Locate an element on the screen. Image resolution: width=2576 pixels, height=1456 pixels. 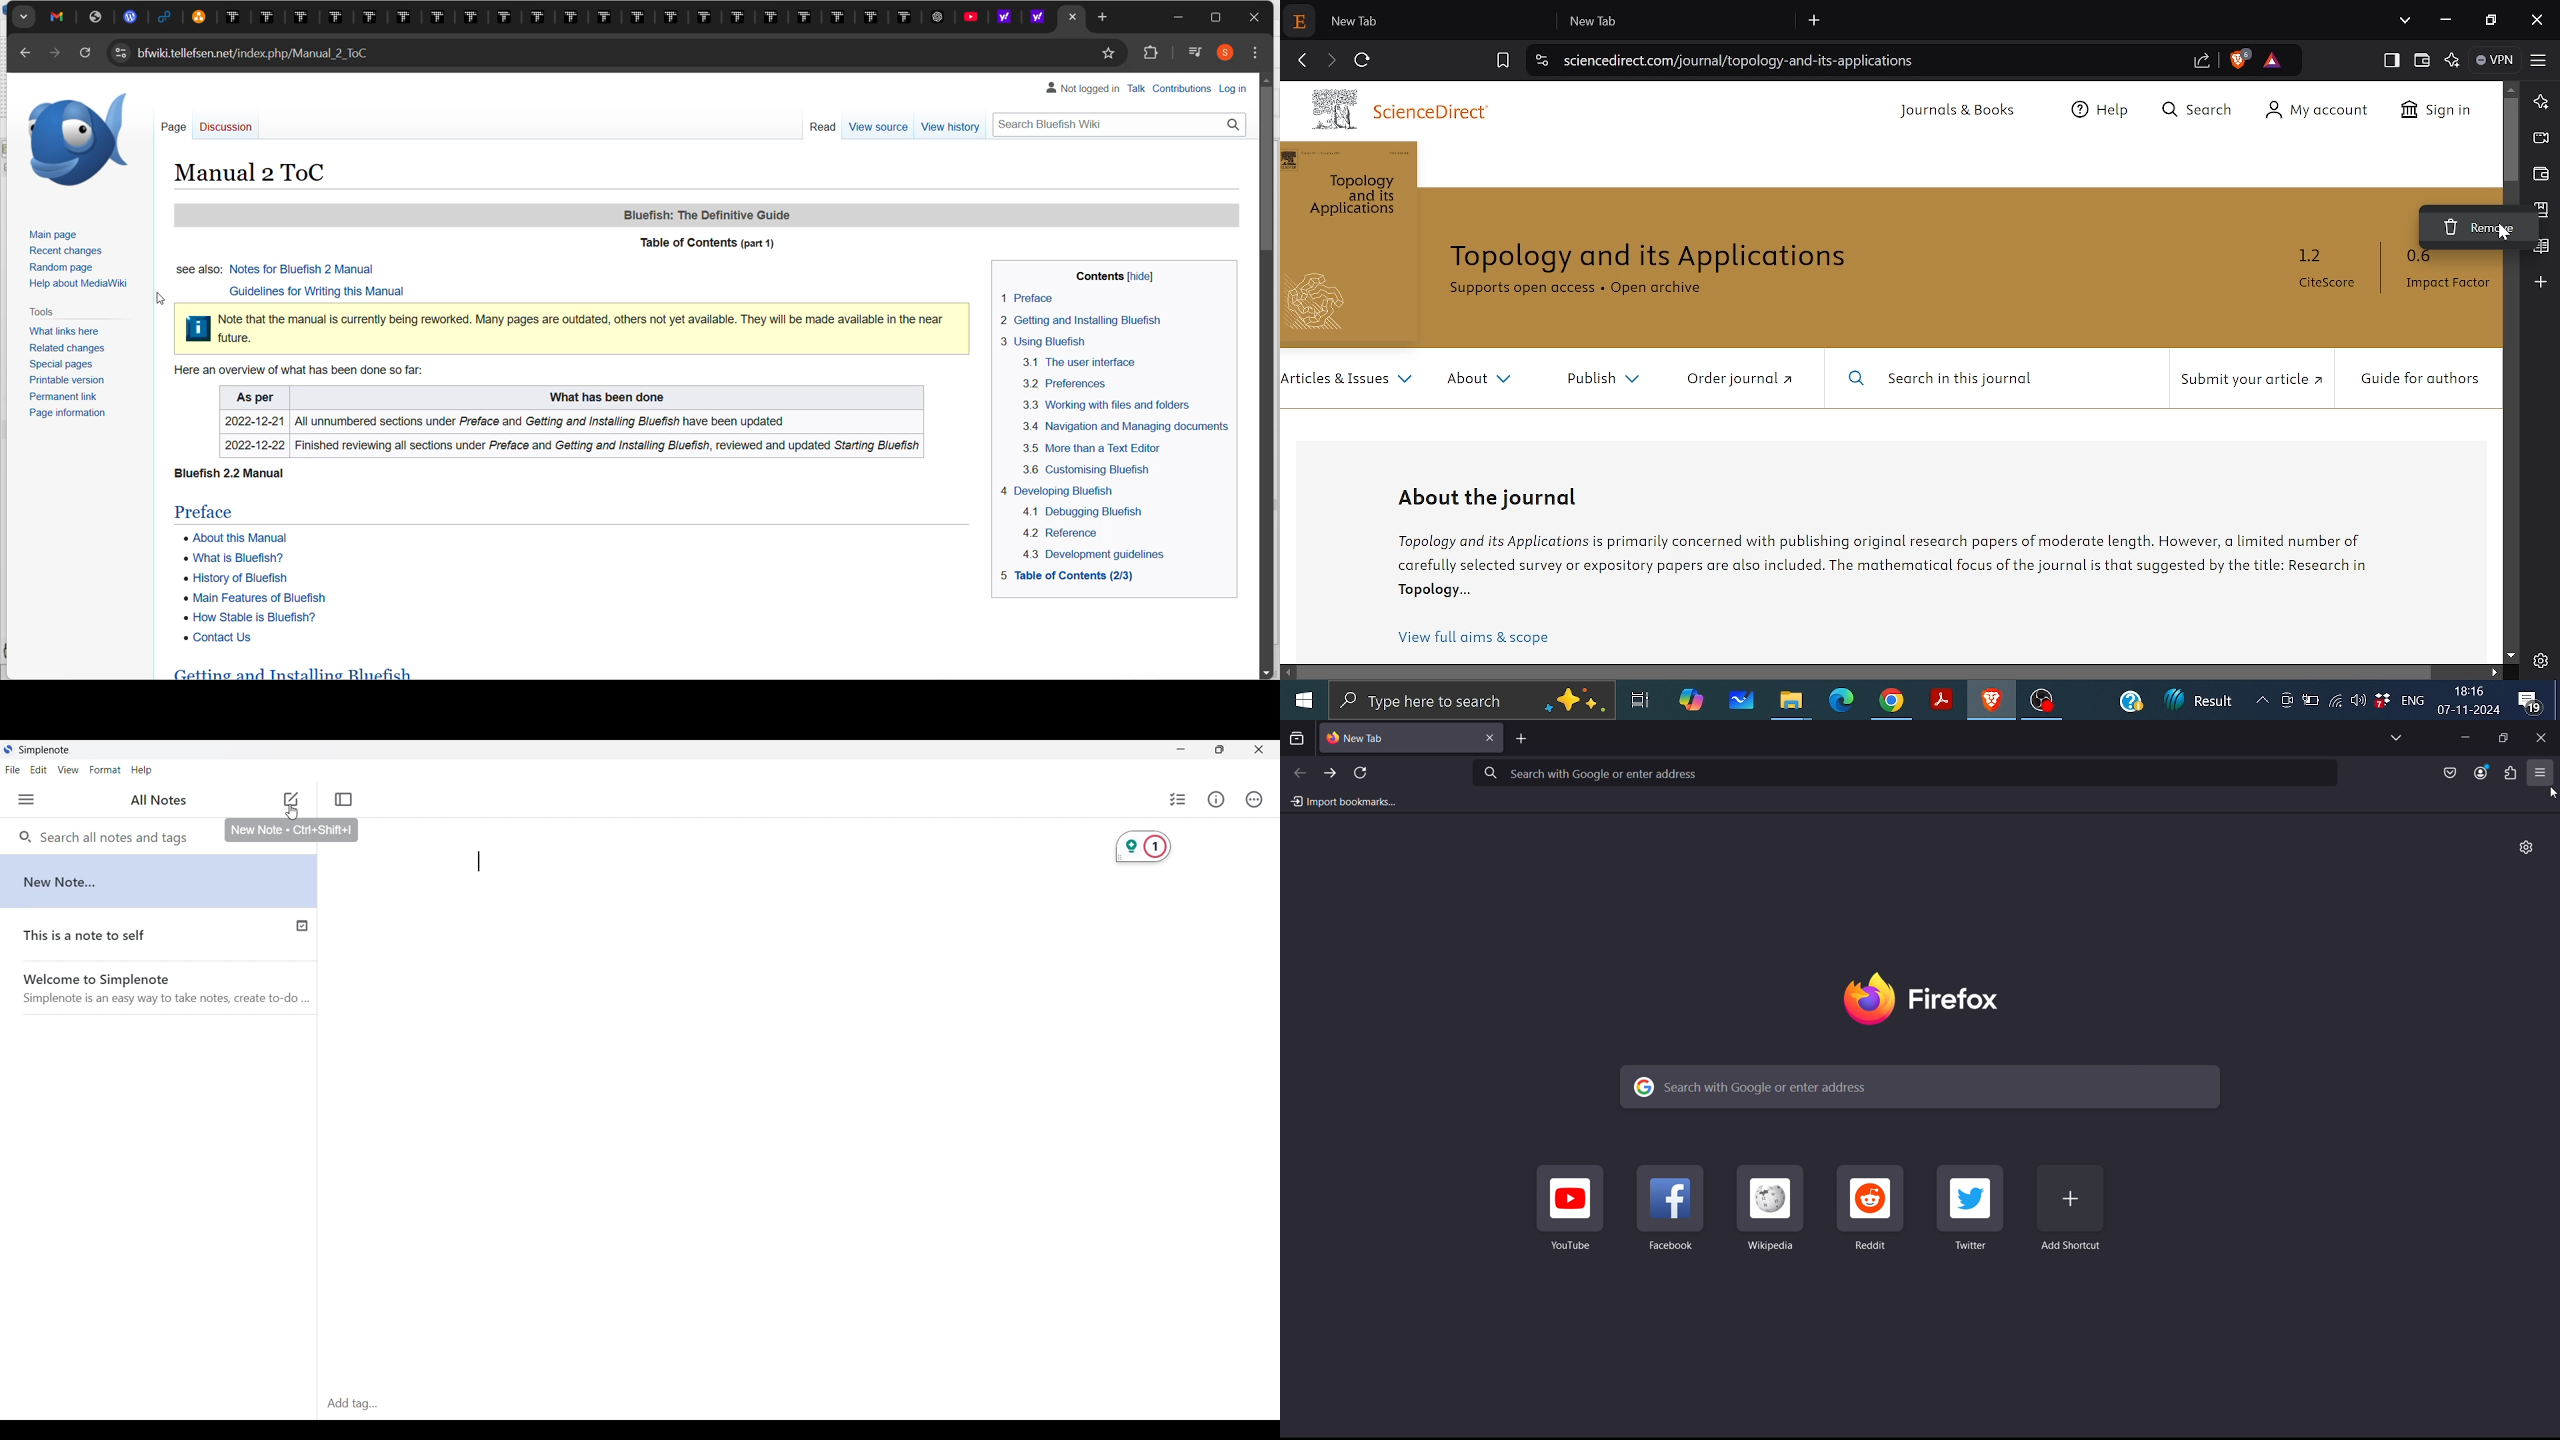
Copilot is located at coordinates (1693, 700).